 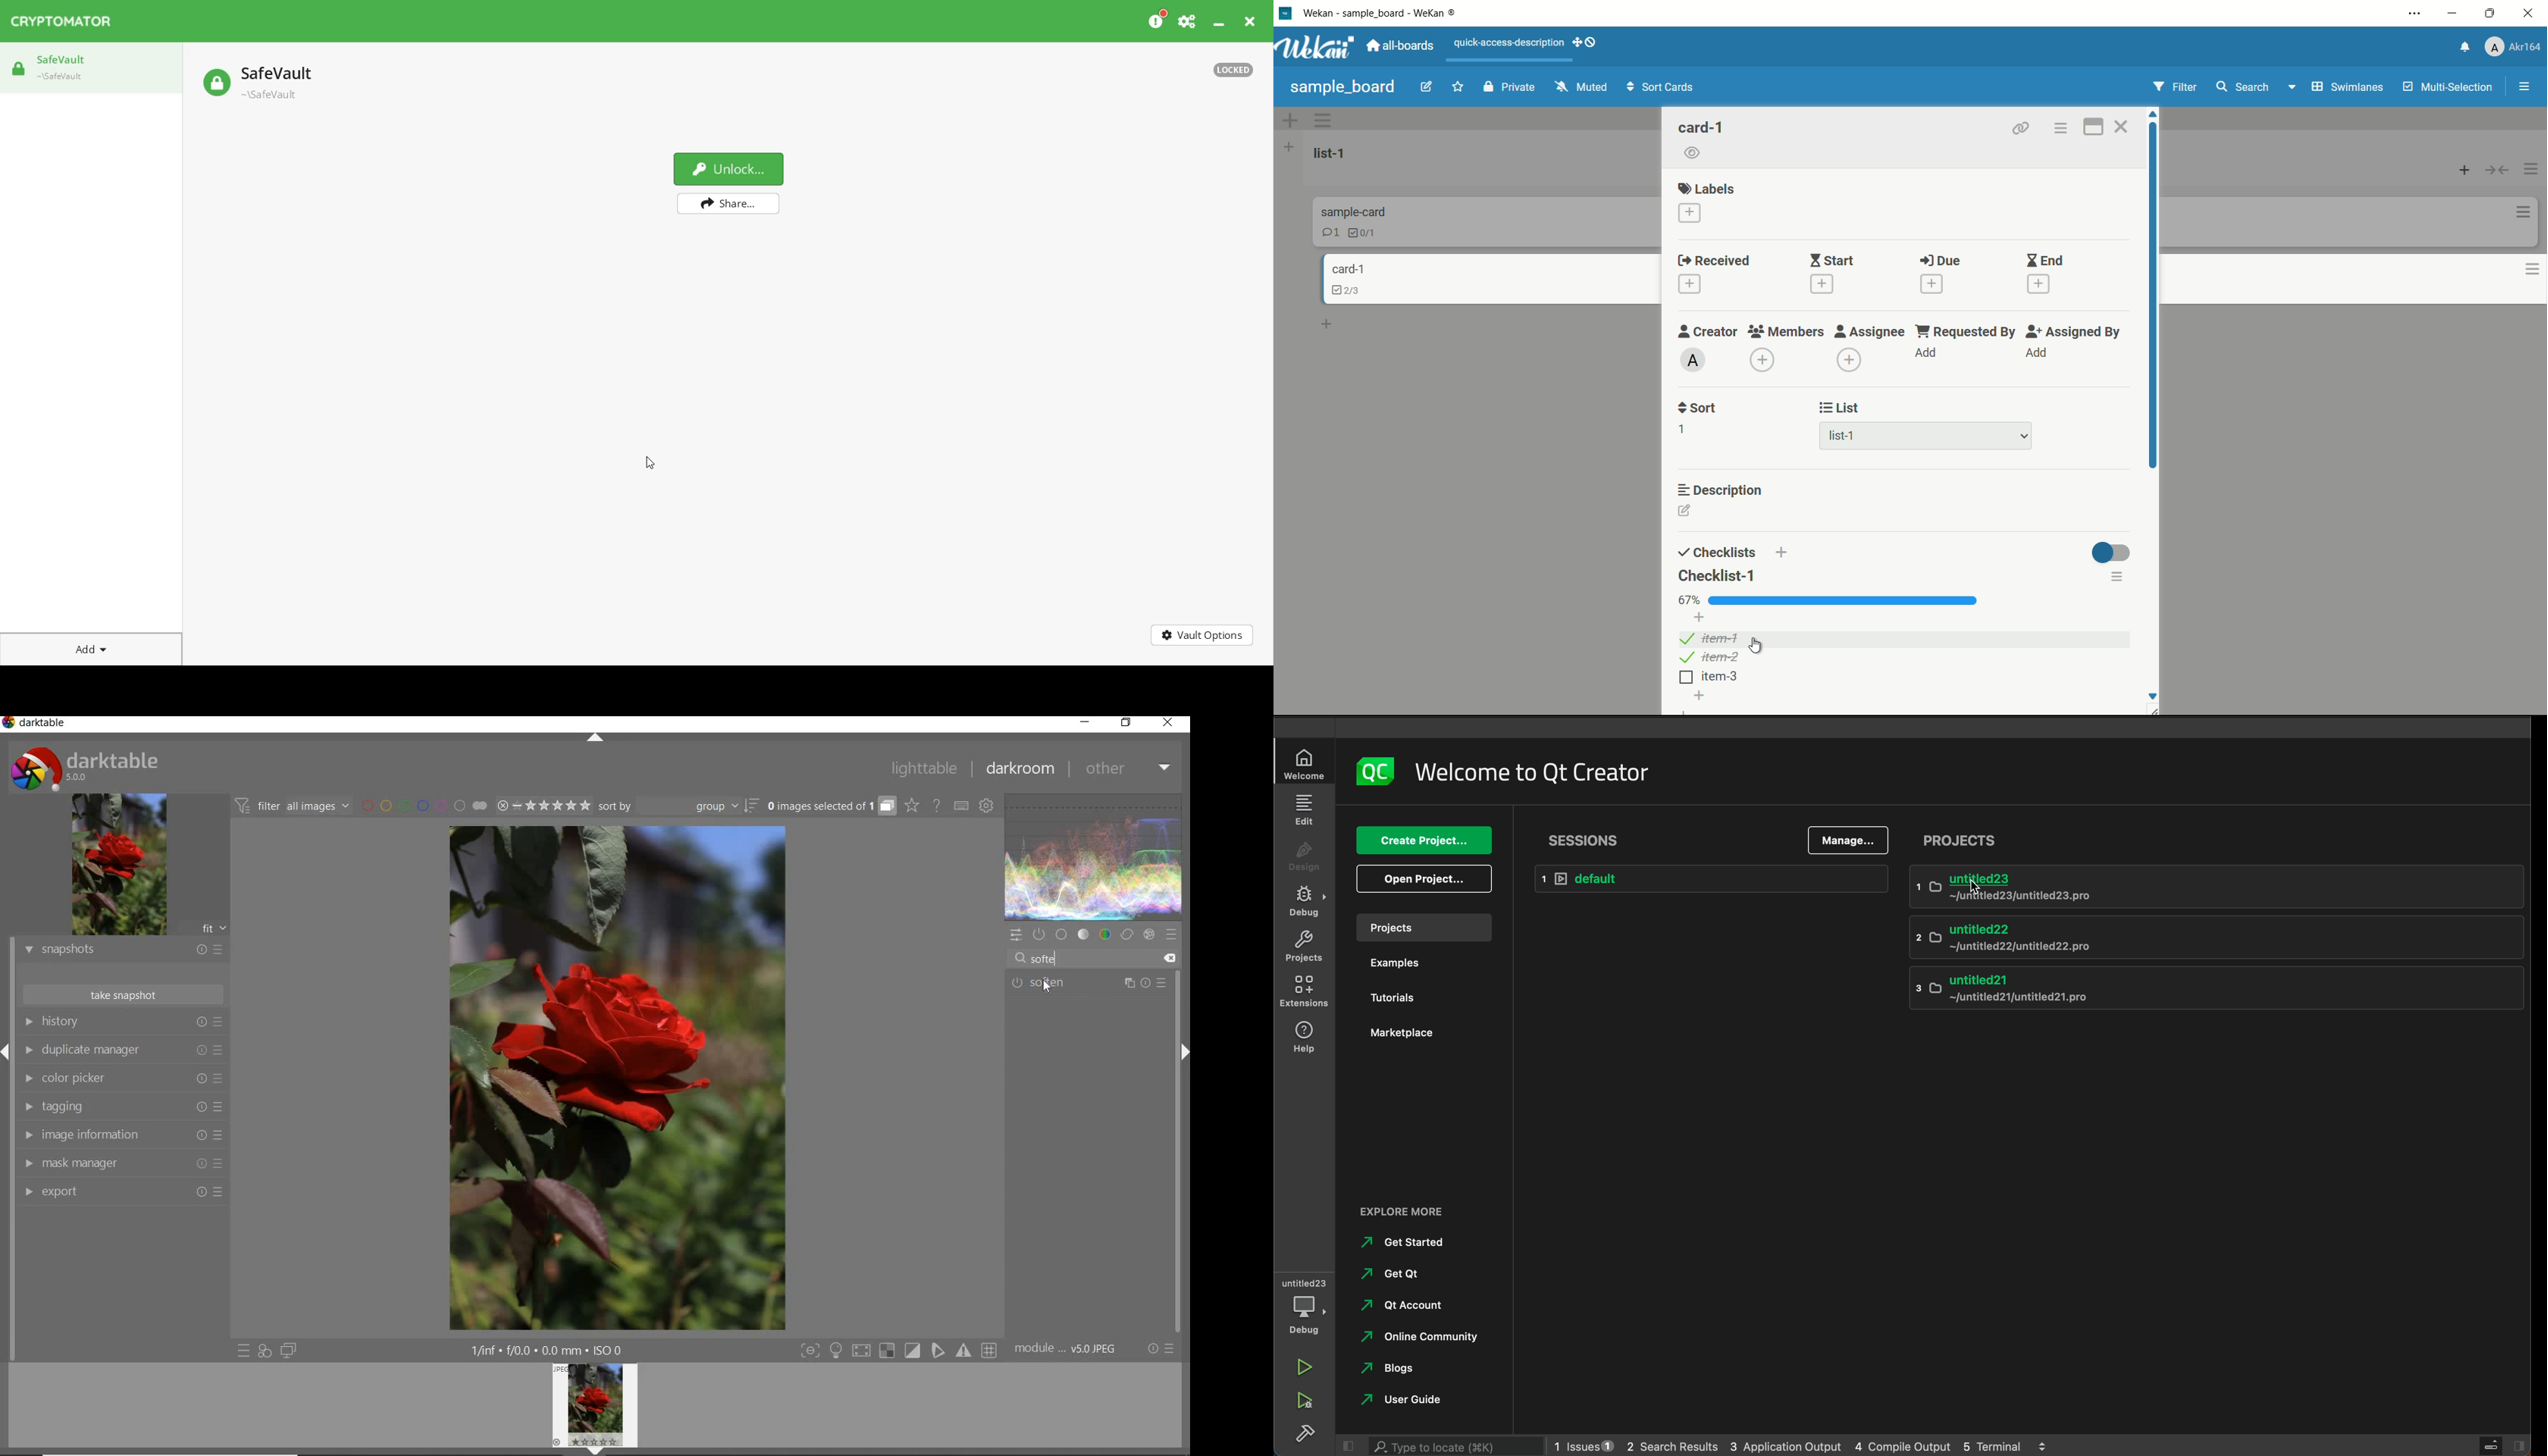 What do you see at coordinates (1303, 1400) in the screenshot?
I see `run debug` at bounding box center [1303, 1400].